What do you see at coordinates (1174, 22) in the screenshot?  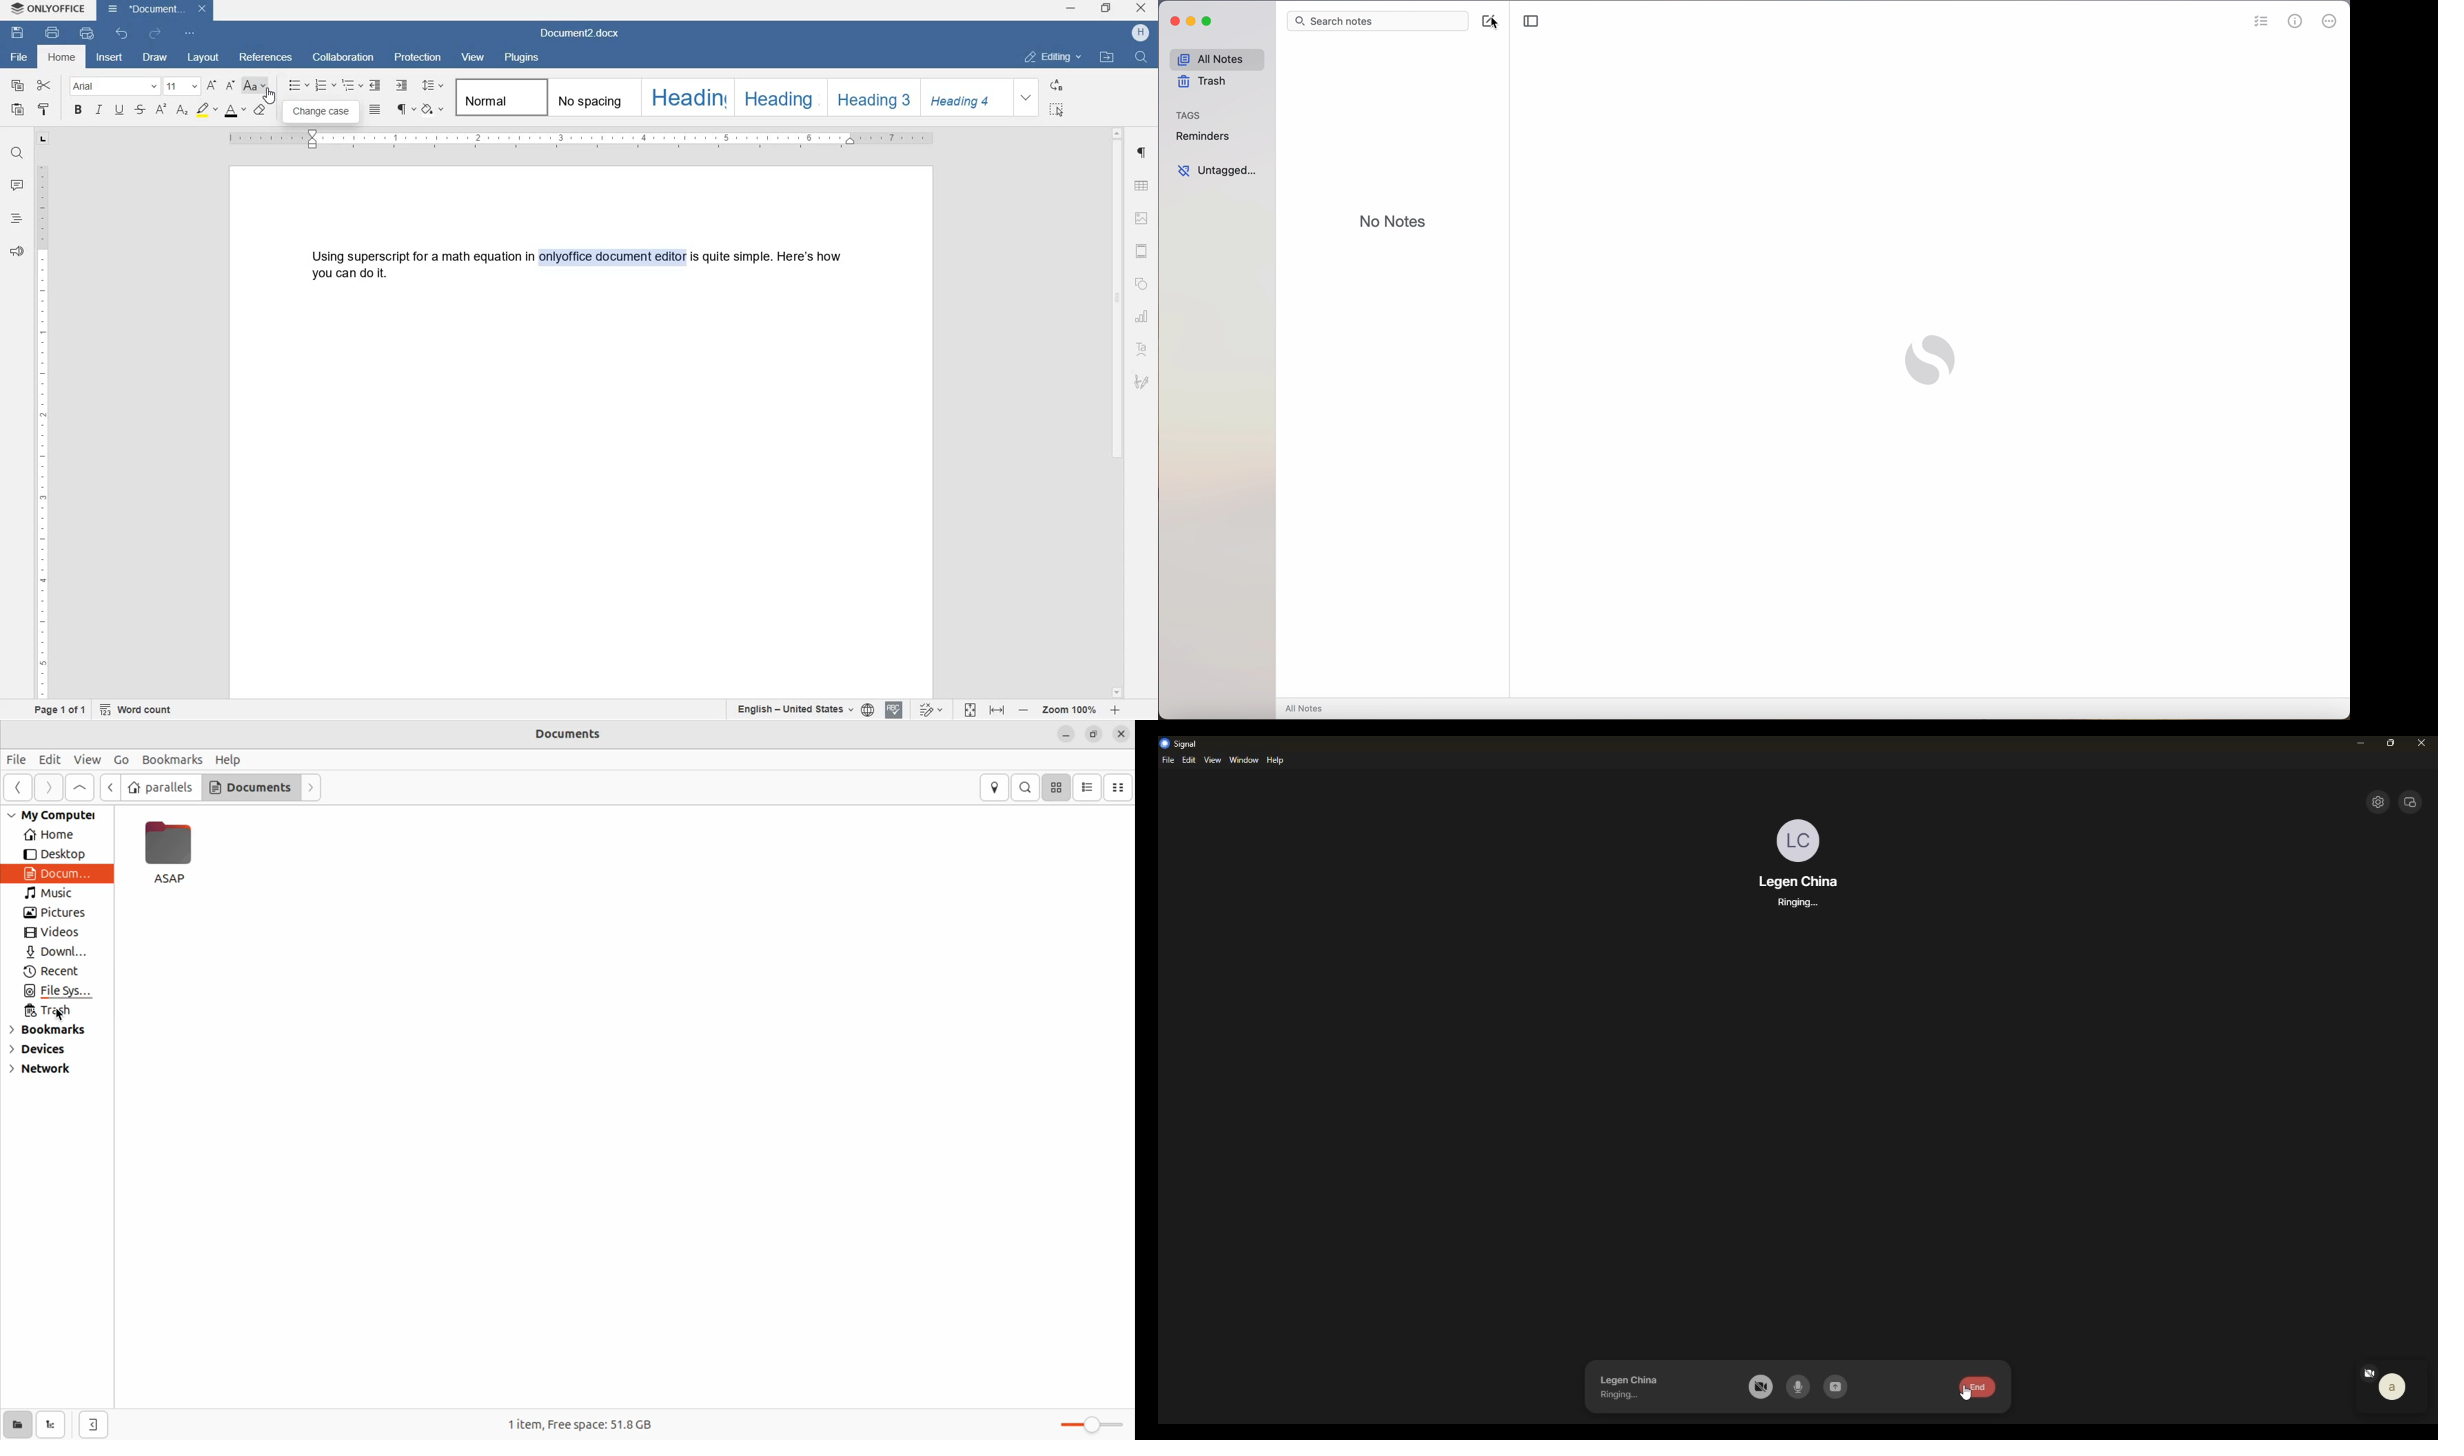 I see `close Simplenote` at bounding box center [1174, 22].